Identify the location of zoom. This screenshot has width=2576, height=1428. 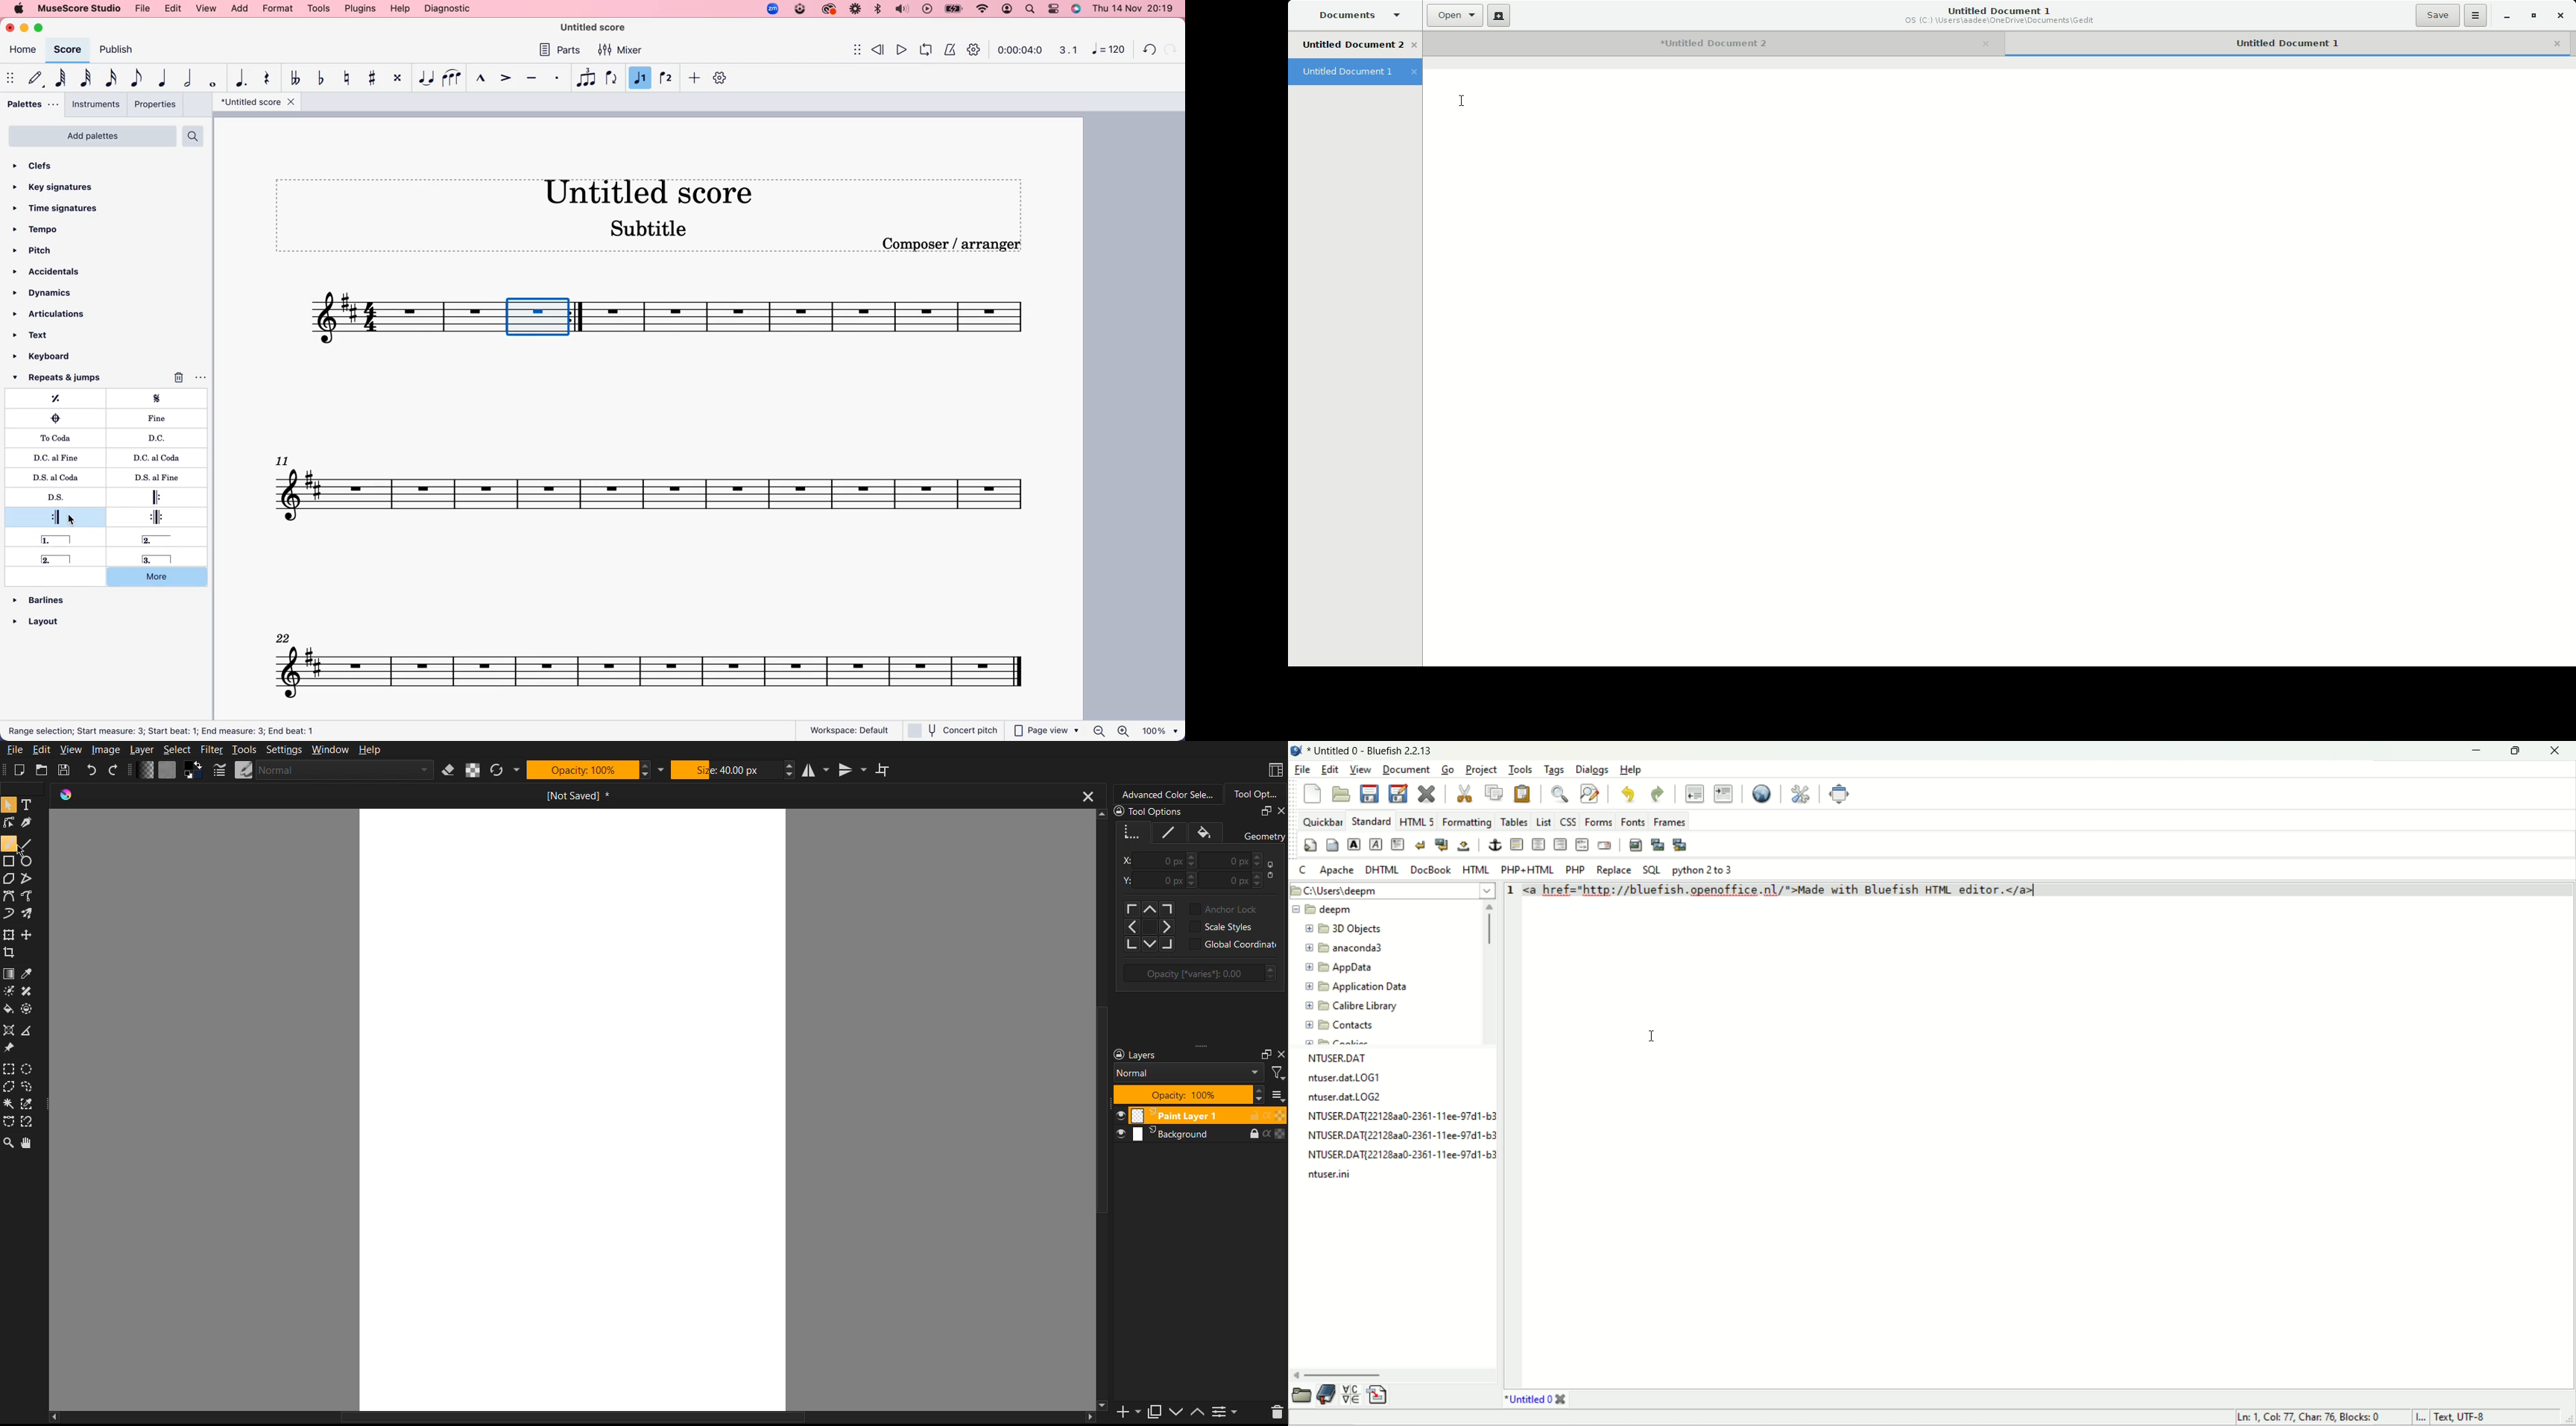
(1136, 731).